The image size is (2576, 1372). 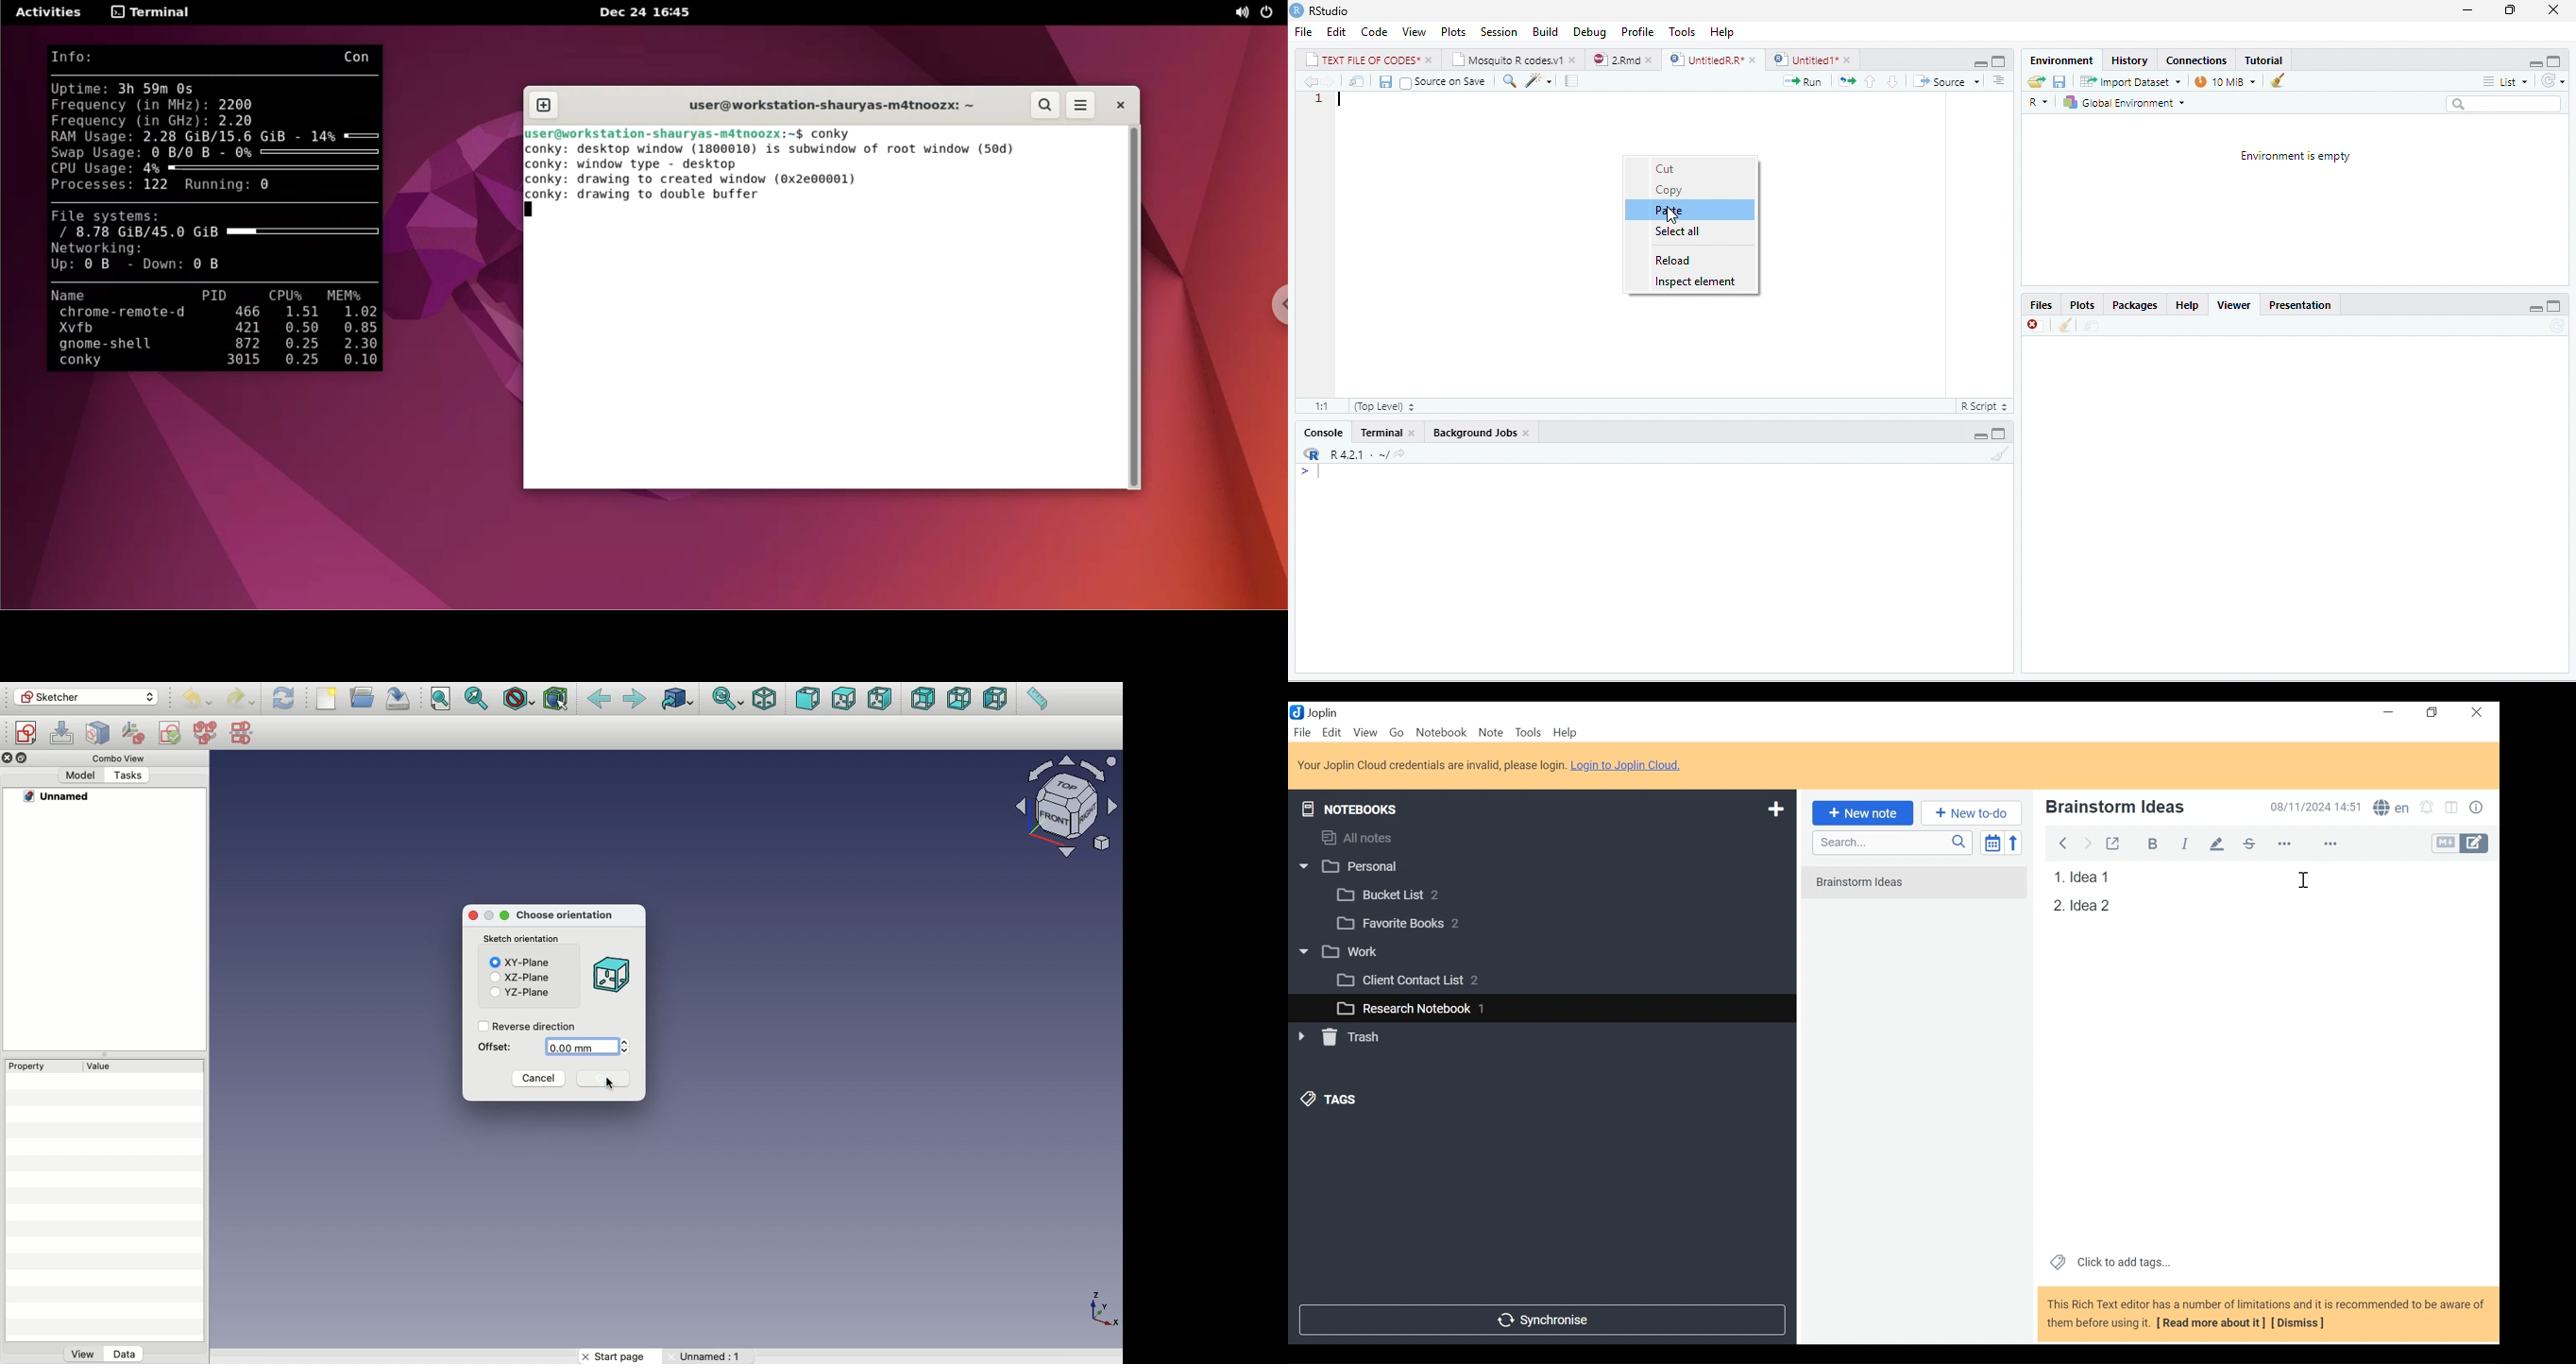 I want to click on Top, so click(x=842, y=700).